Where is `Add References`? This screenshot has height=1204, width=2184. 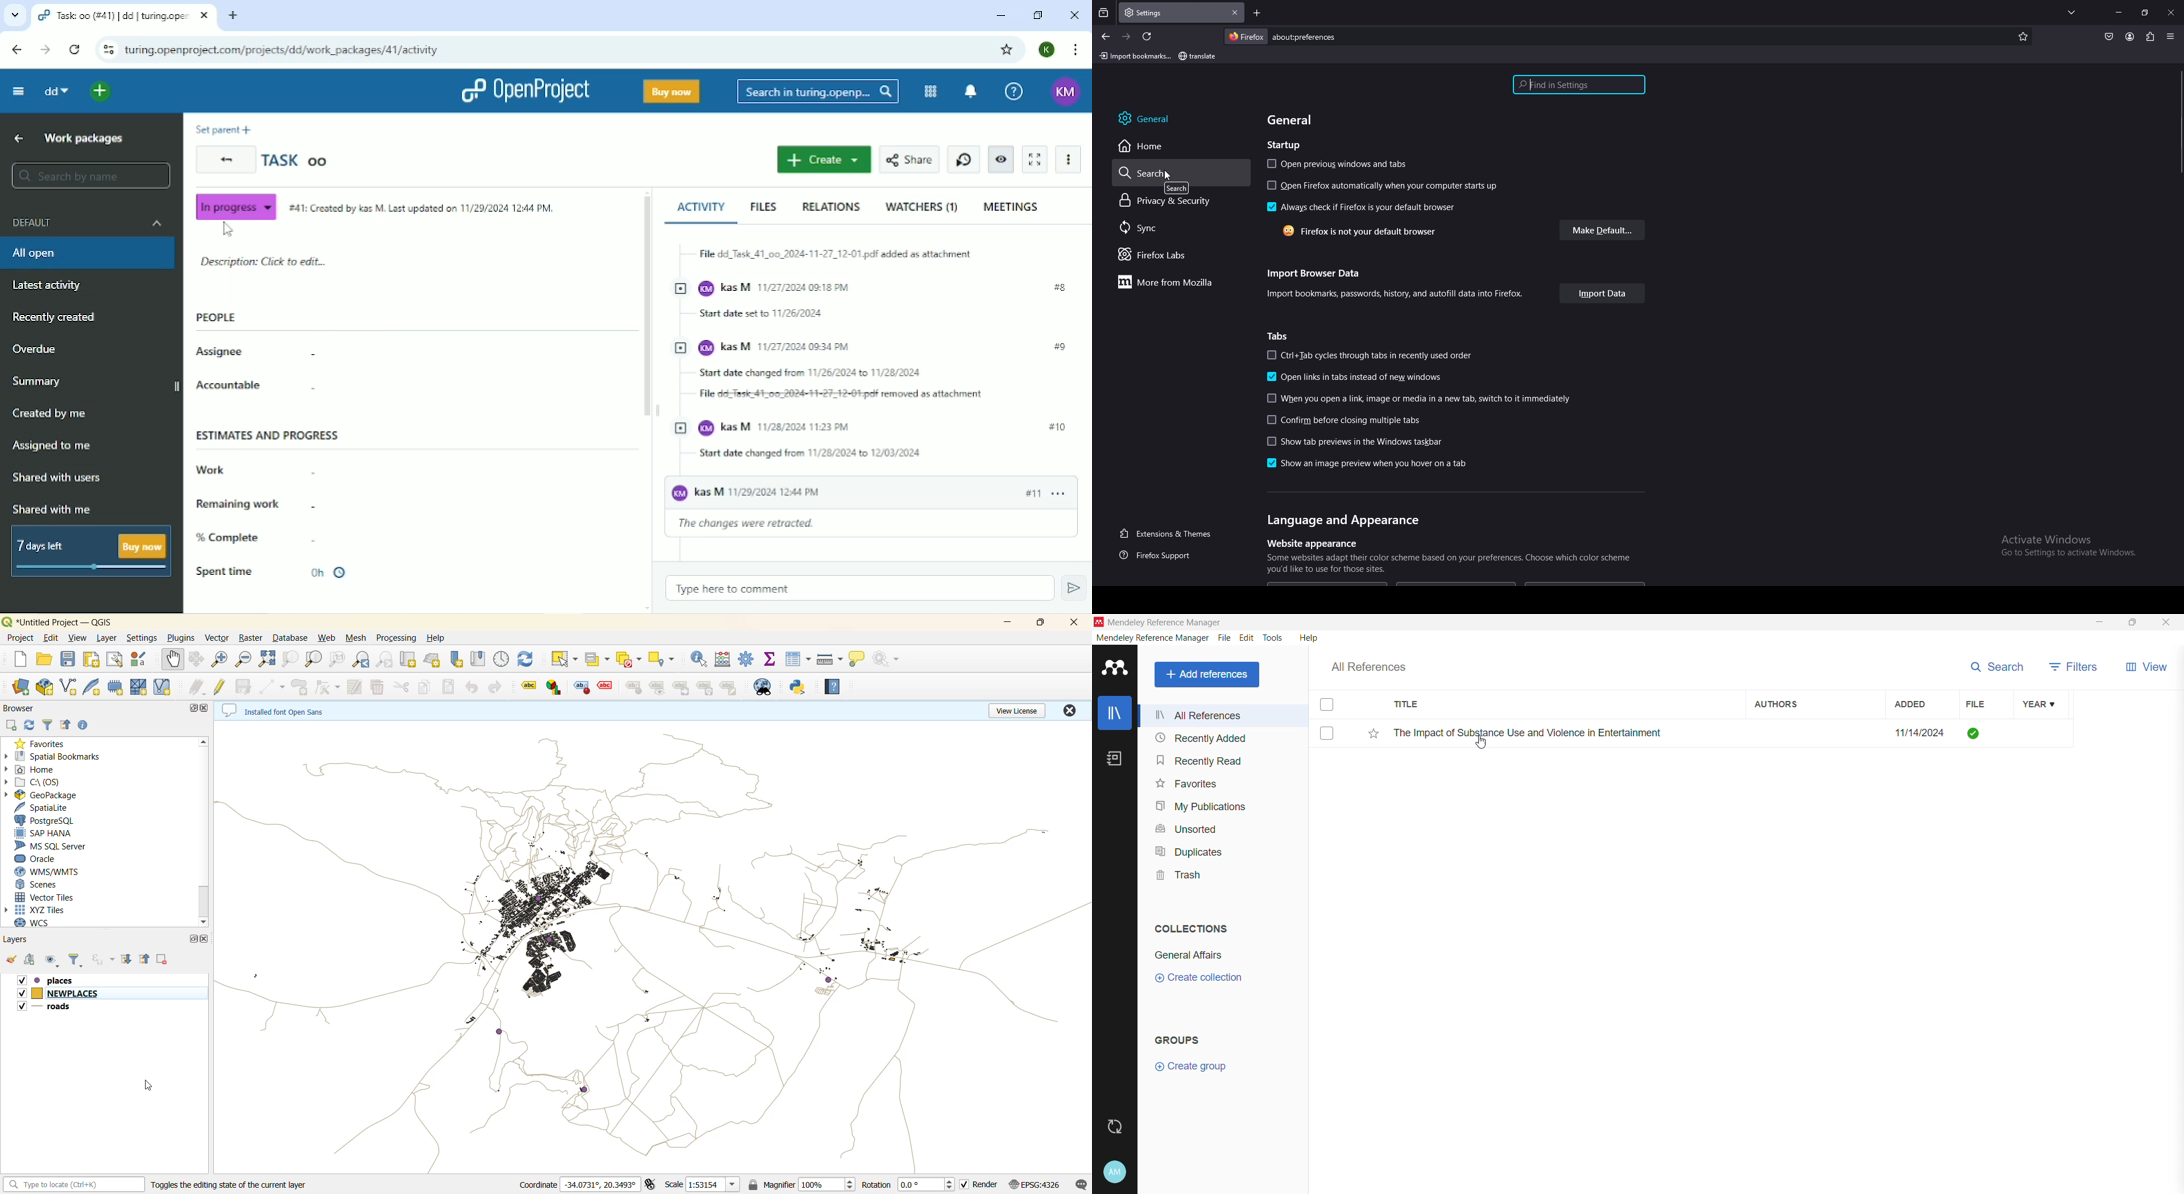
Add References is located at coordinates (1209, 674).